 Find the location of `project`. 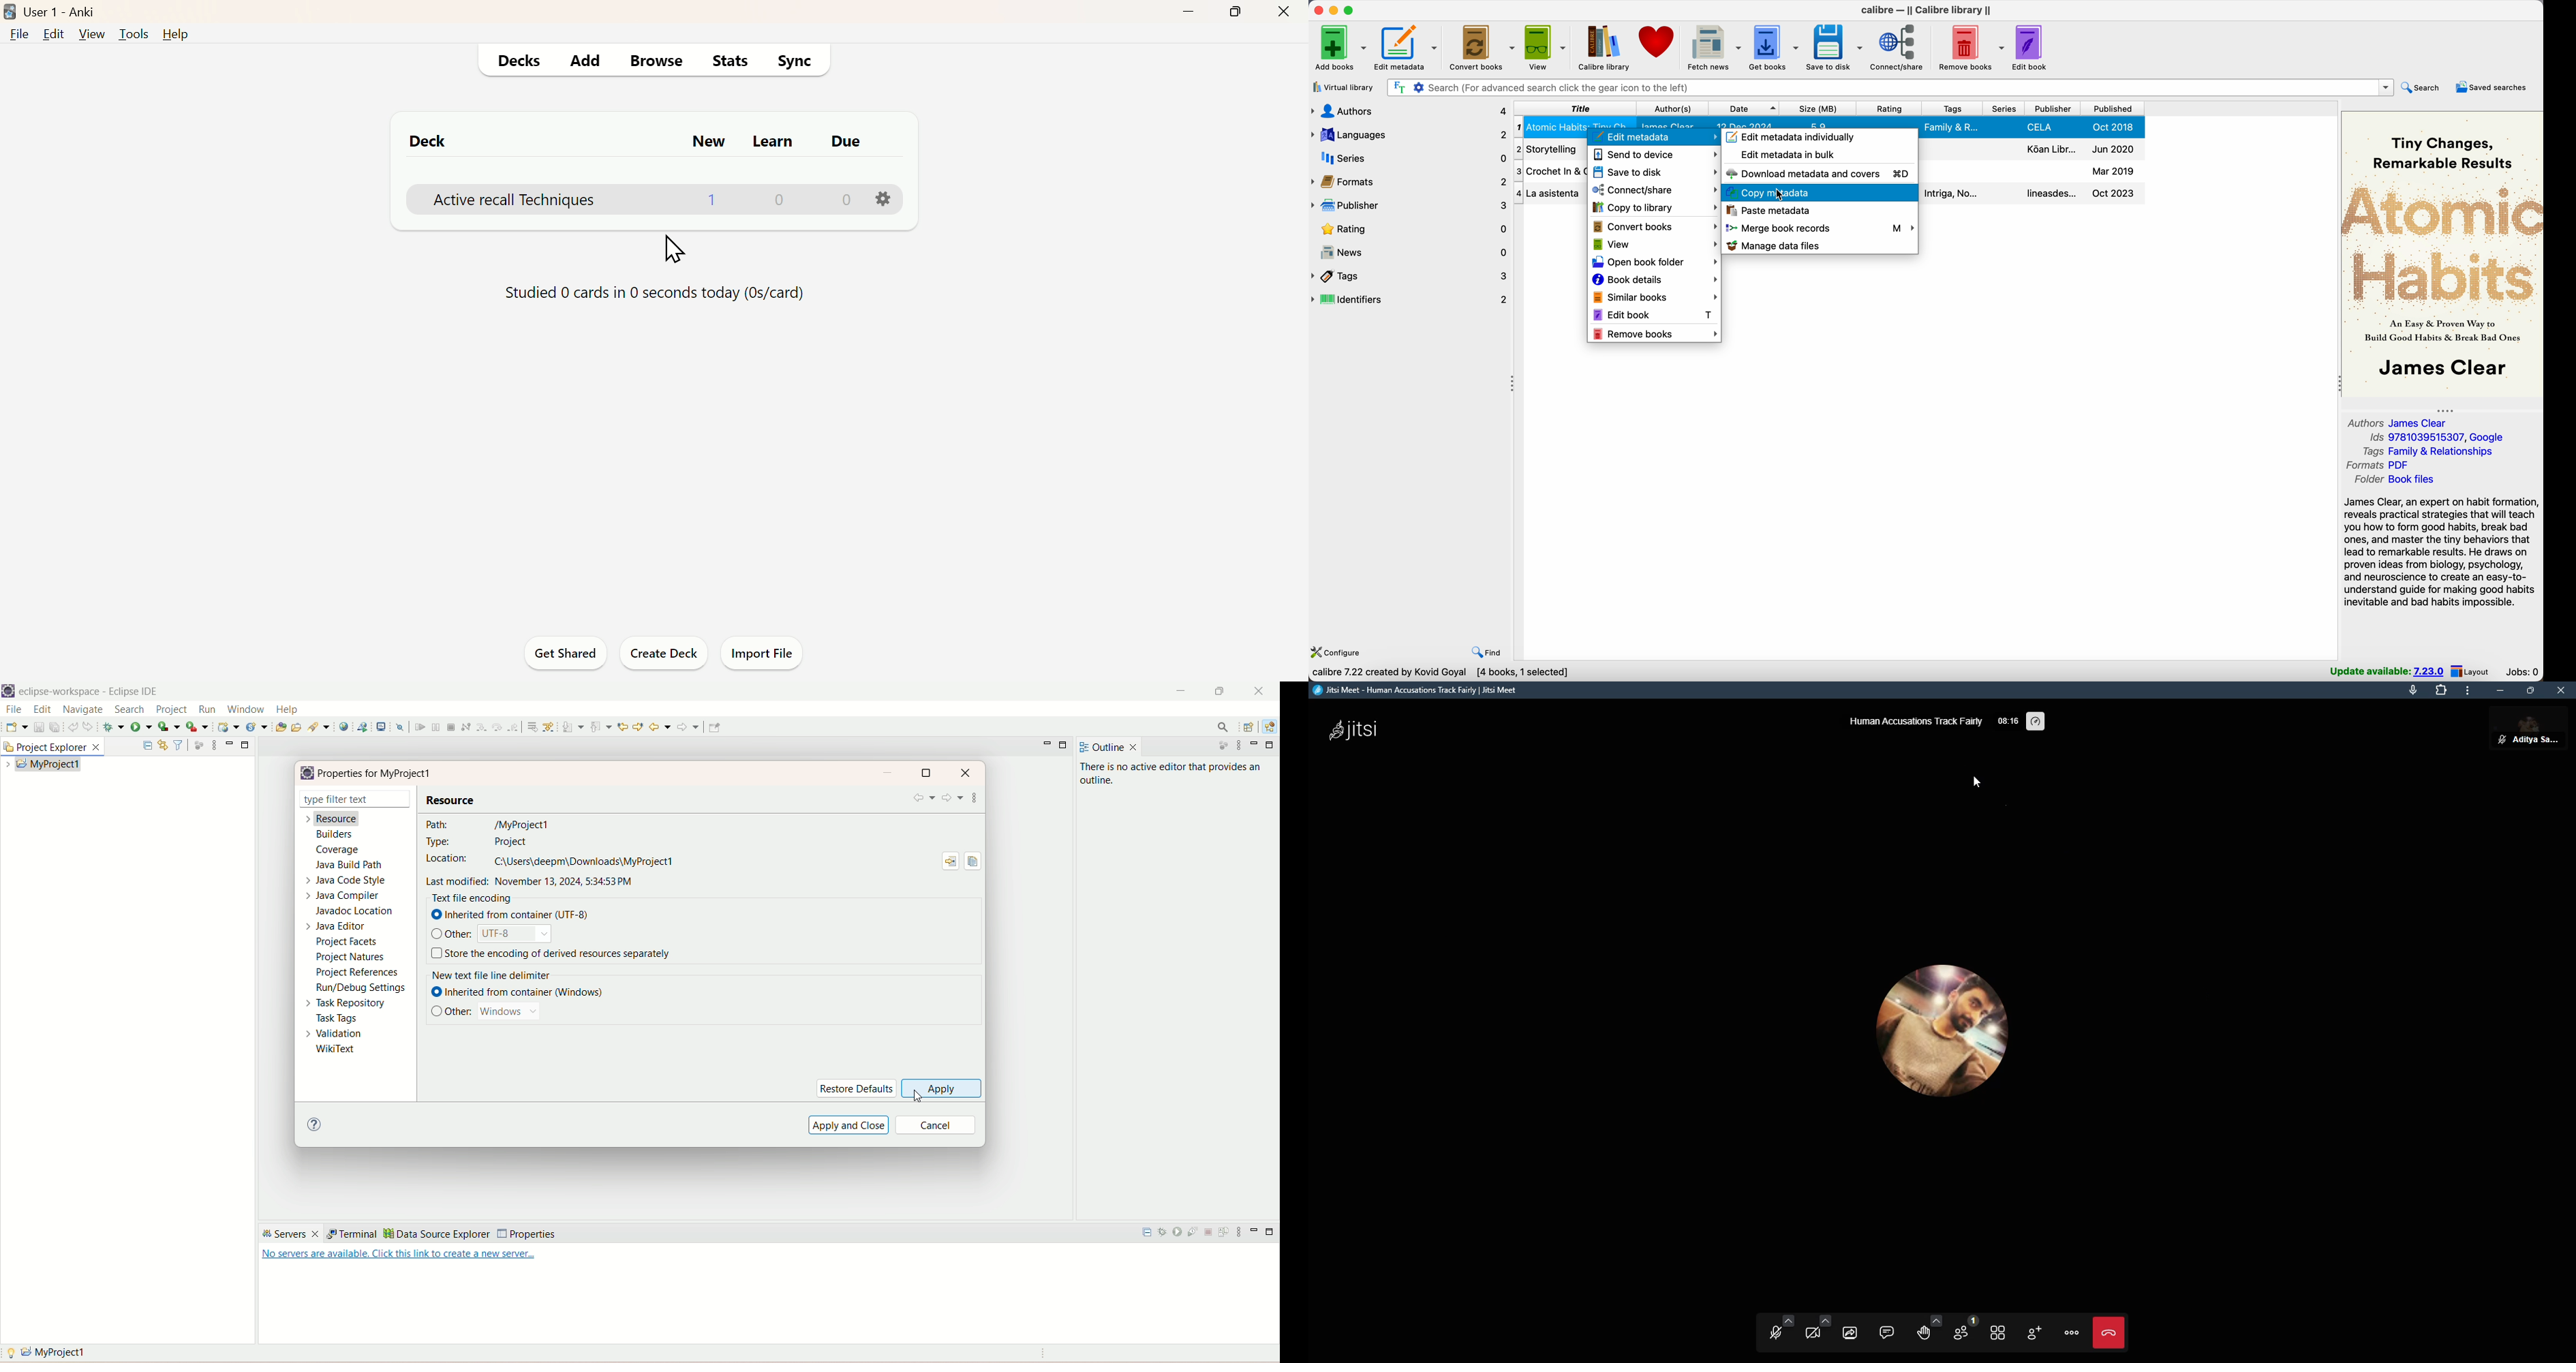

project is located at coordinates (173, 710).